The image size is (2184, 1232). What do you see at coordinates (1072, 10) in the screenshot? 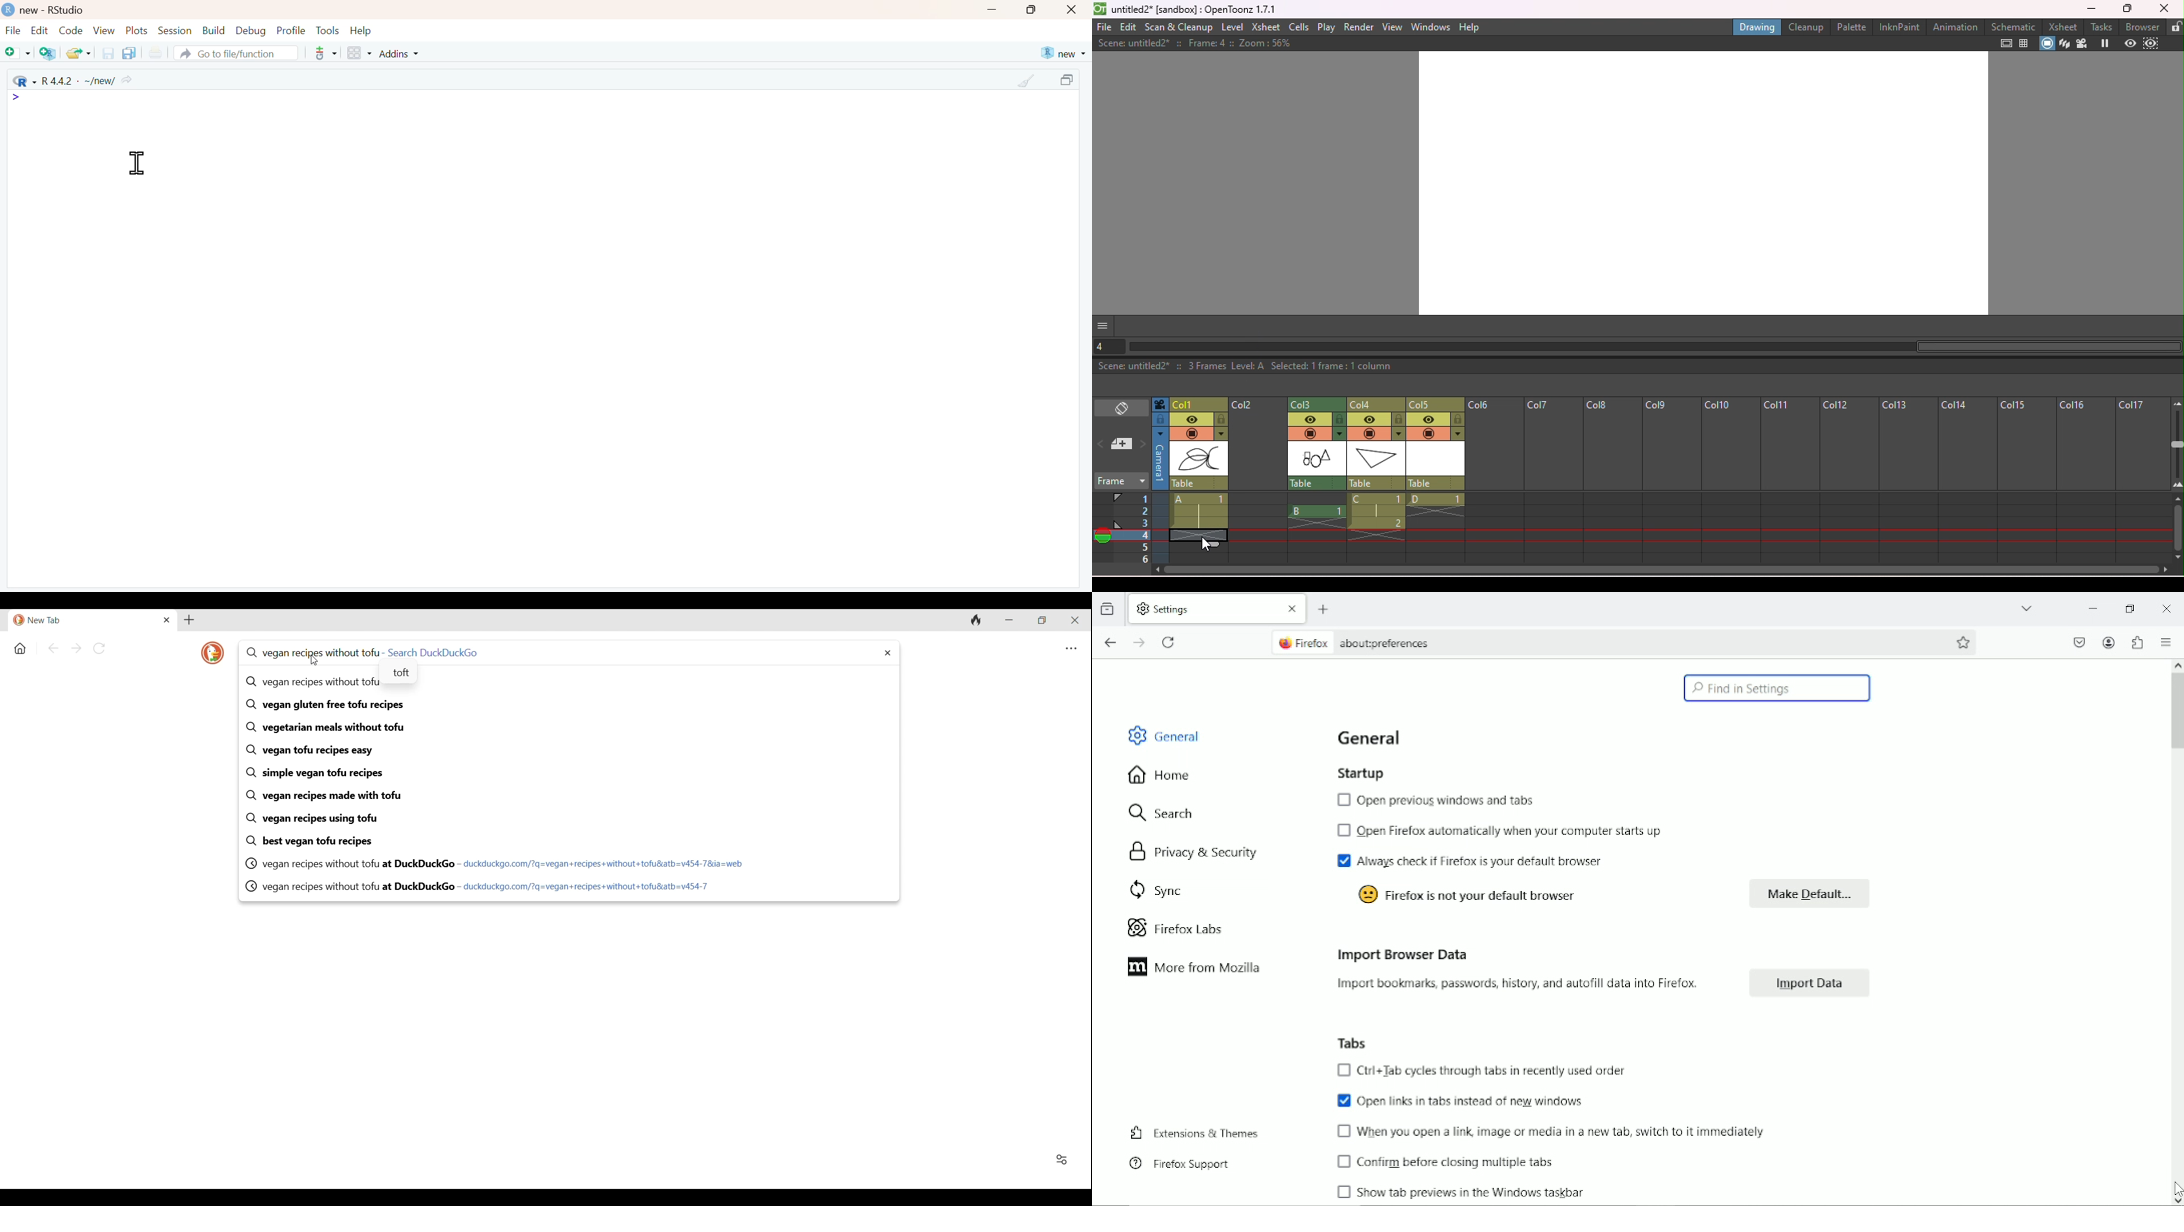
I see `close` at bounding box center [1072, 10].